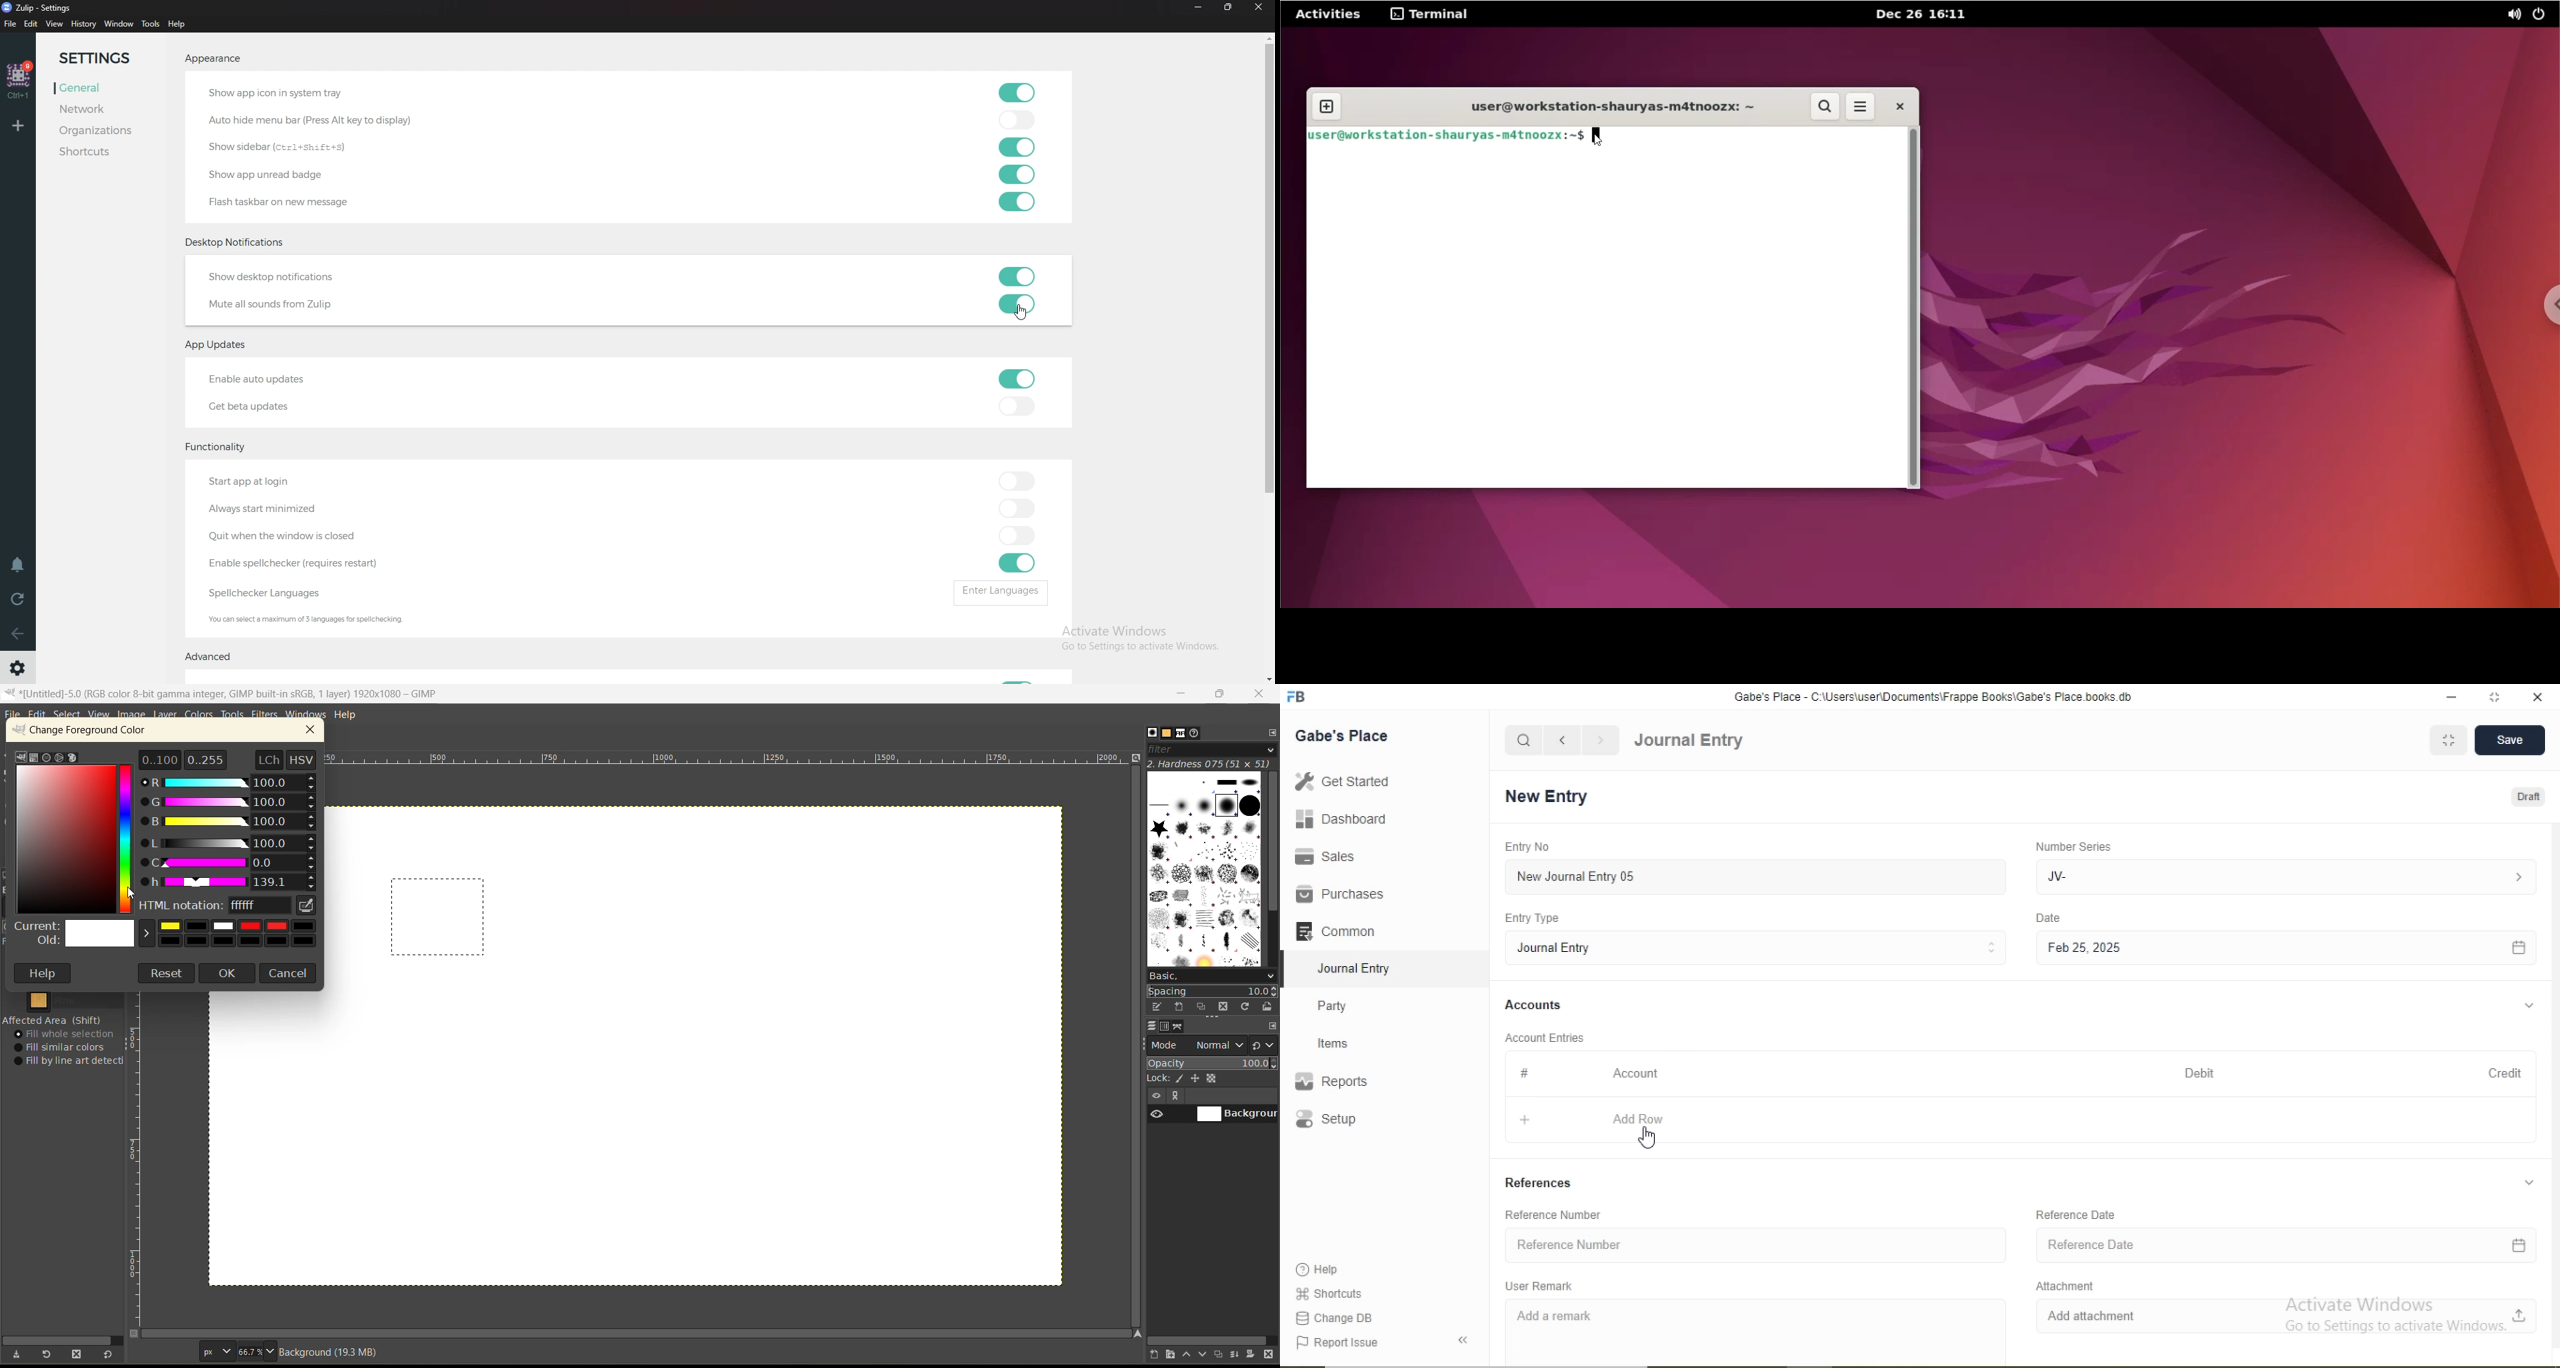  Describe the element at coordinates (1340, 781) in the screenshot. I see `Get Started` at that location.